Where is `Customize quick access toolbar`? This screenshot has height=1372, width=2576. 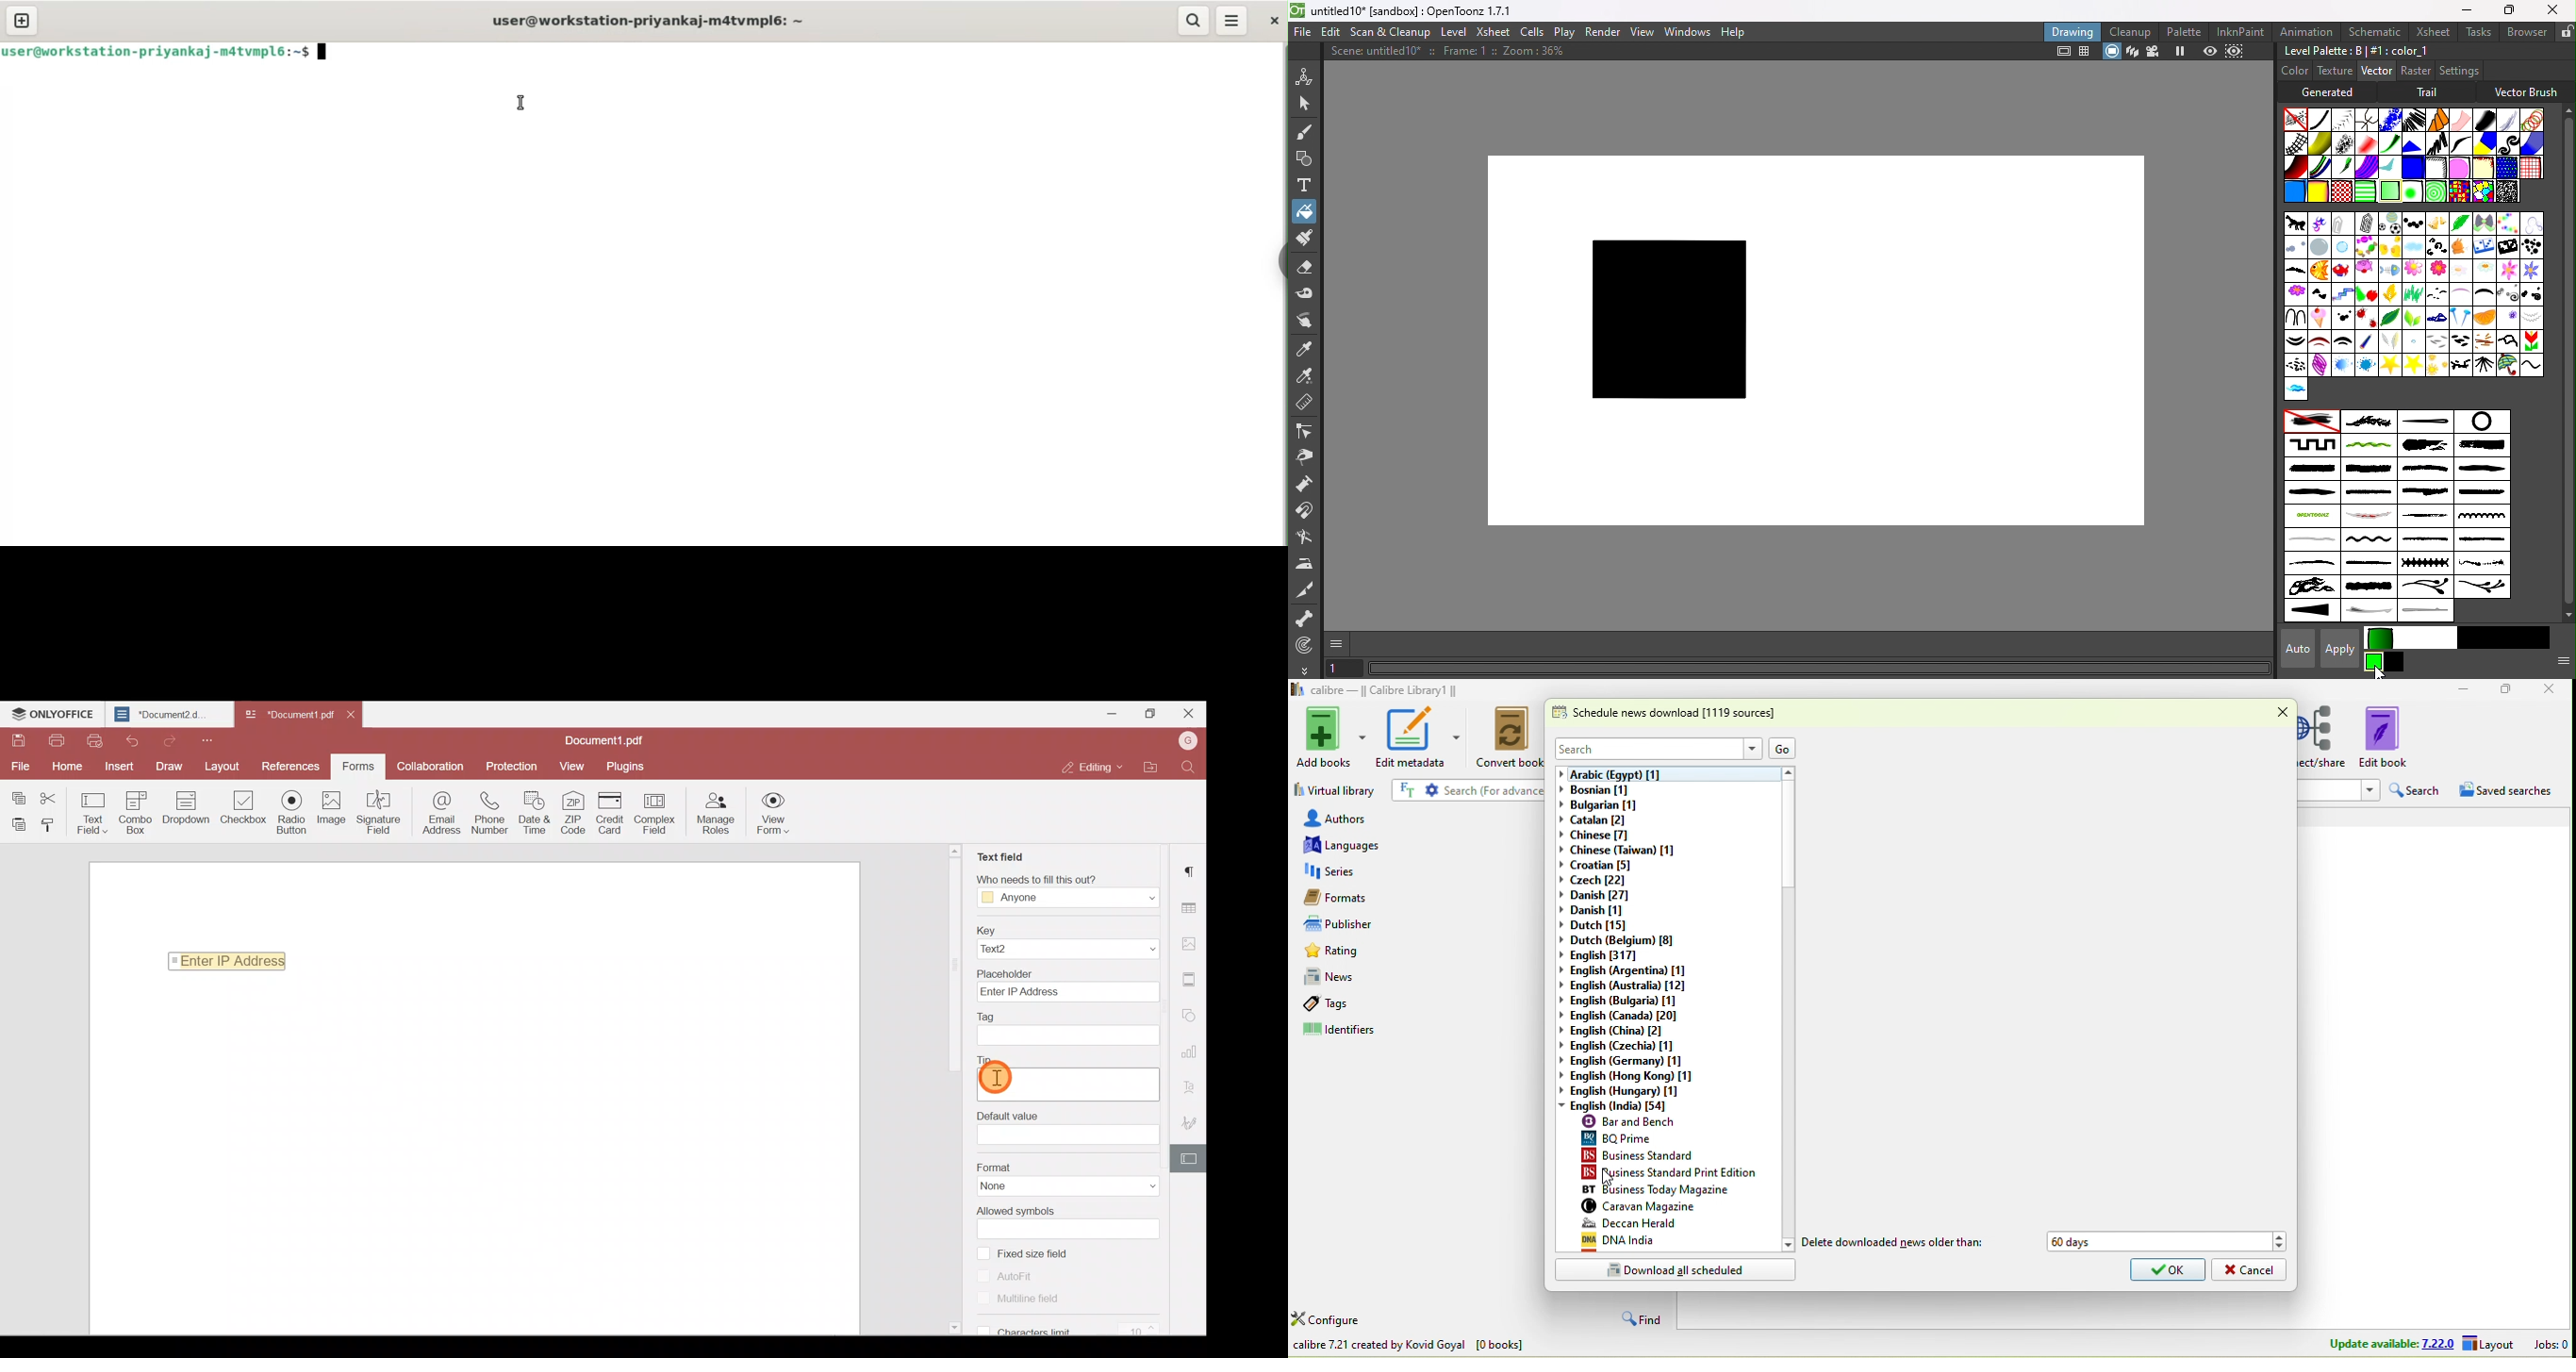
Customize quick access toolbar is located at coordinates (211, 739).